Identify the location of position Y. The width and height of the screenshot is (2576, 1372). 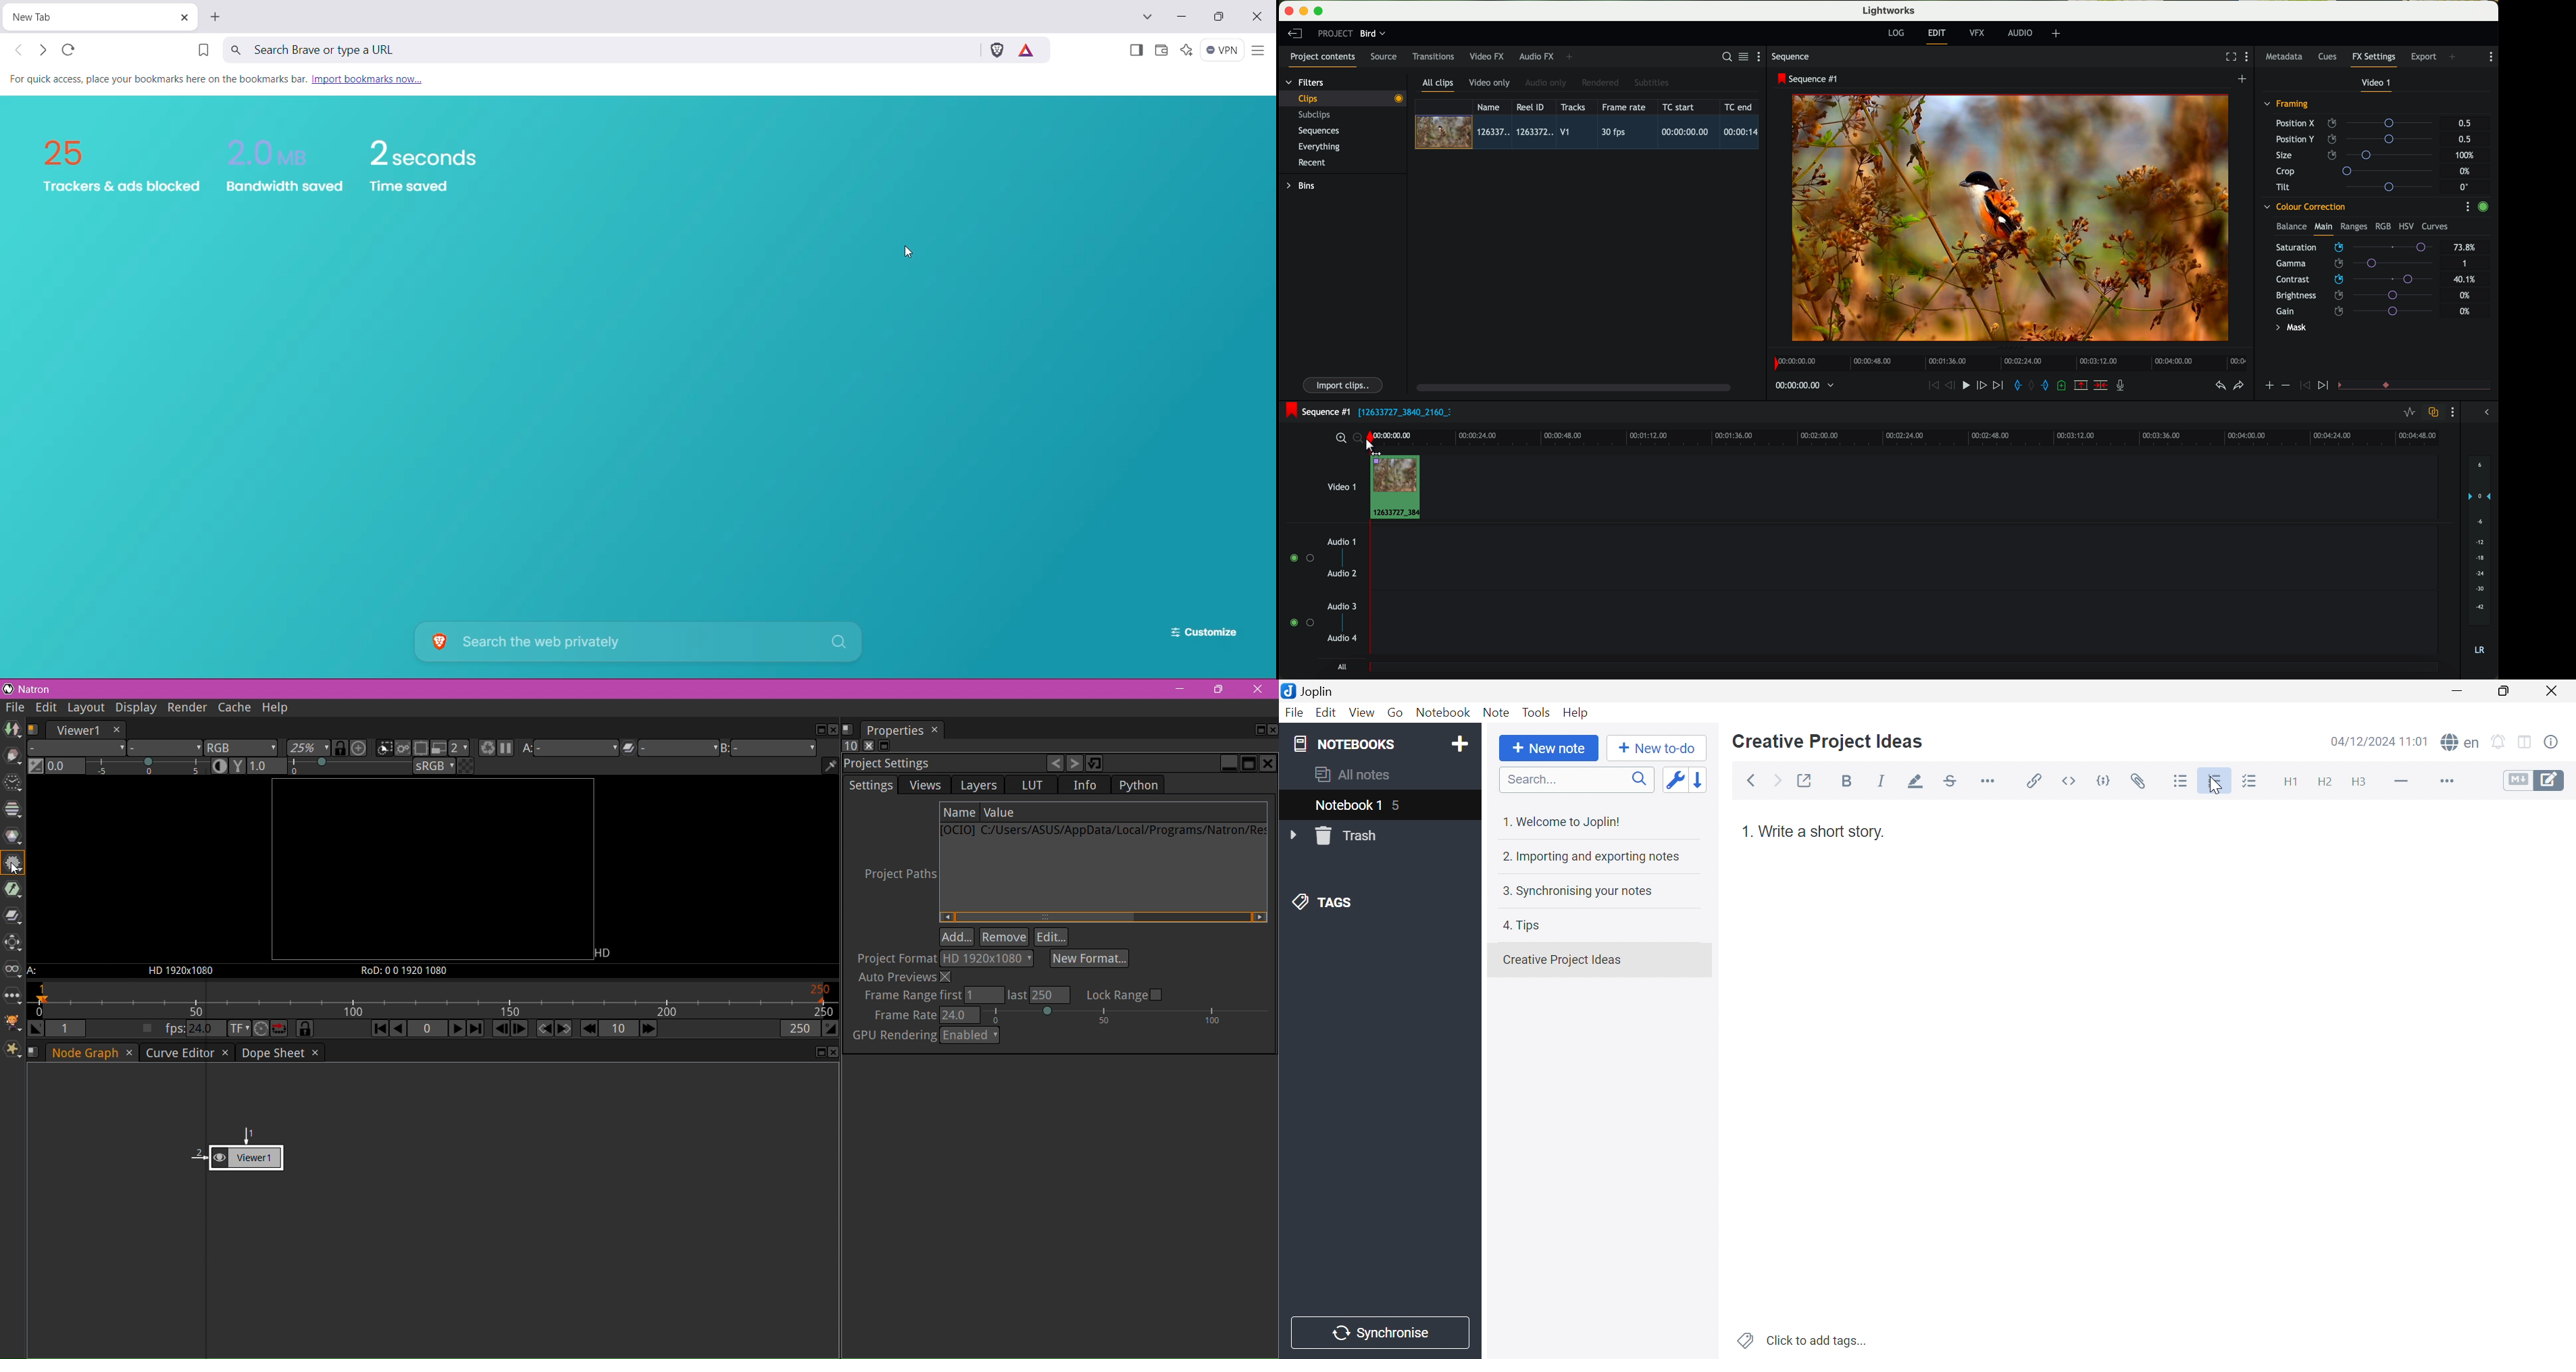
(2358, 139).